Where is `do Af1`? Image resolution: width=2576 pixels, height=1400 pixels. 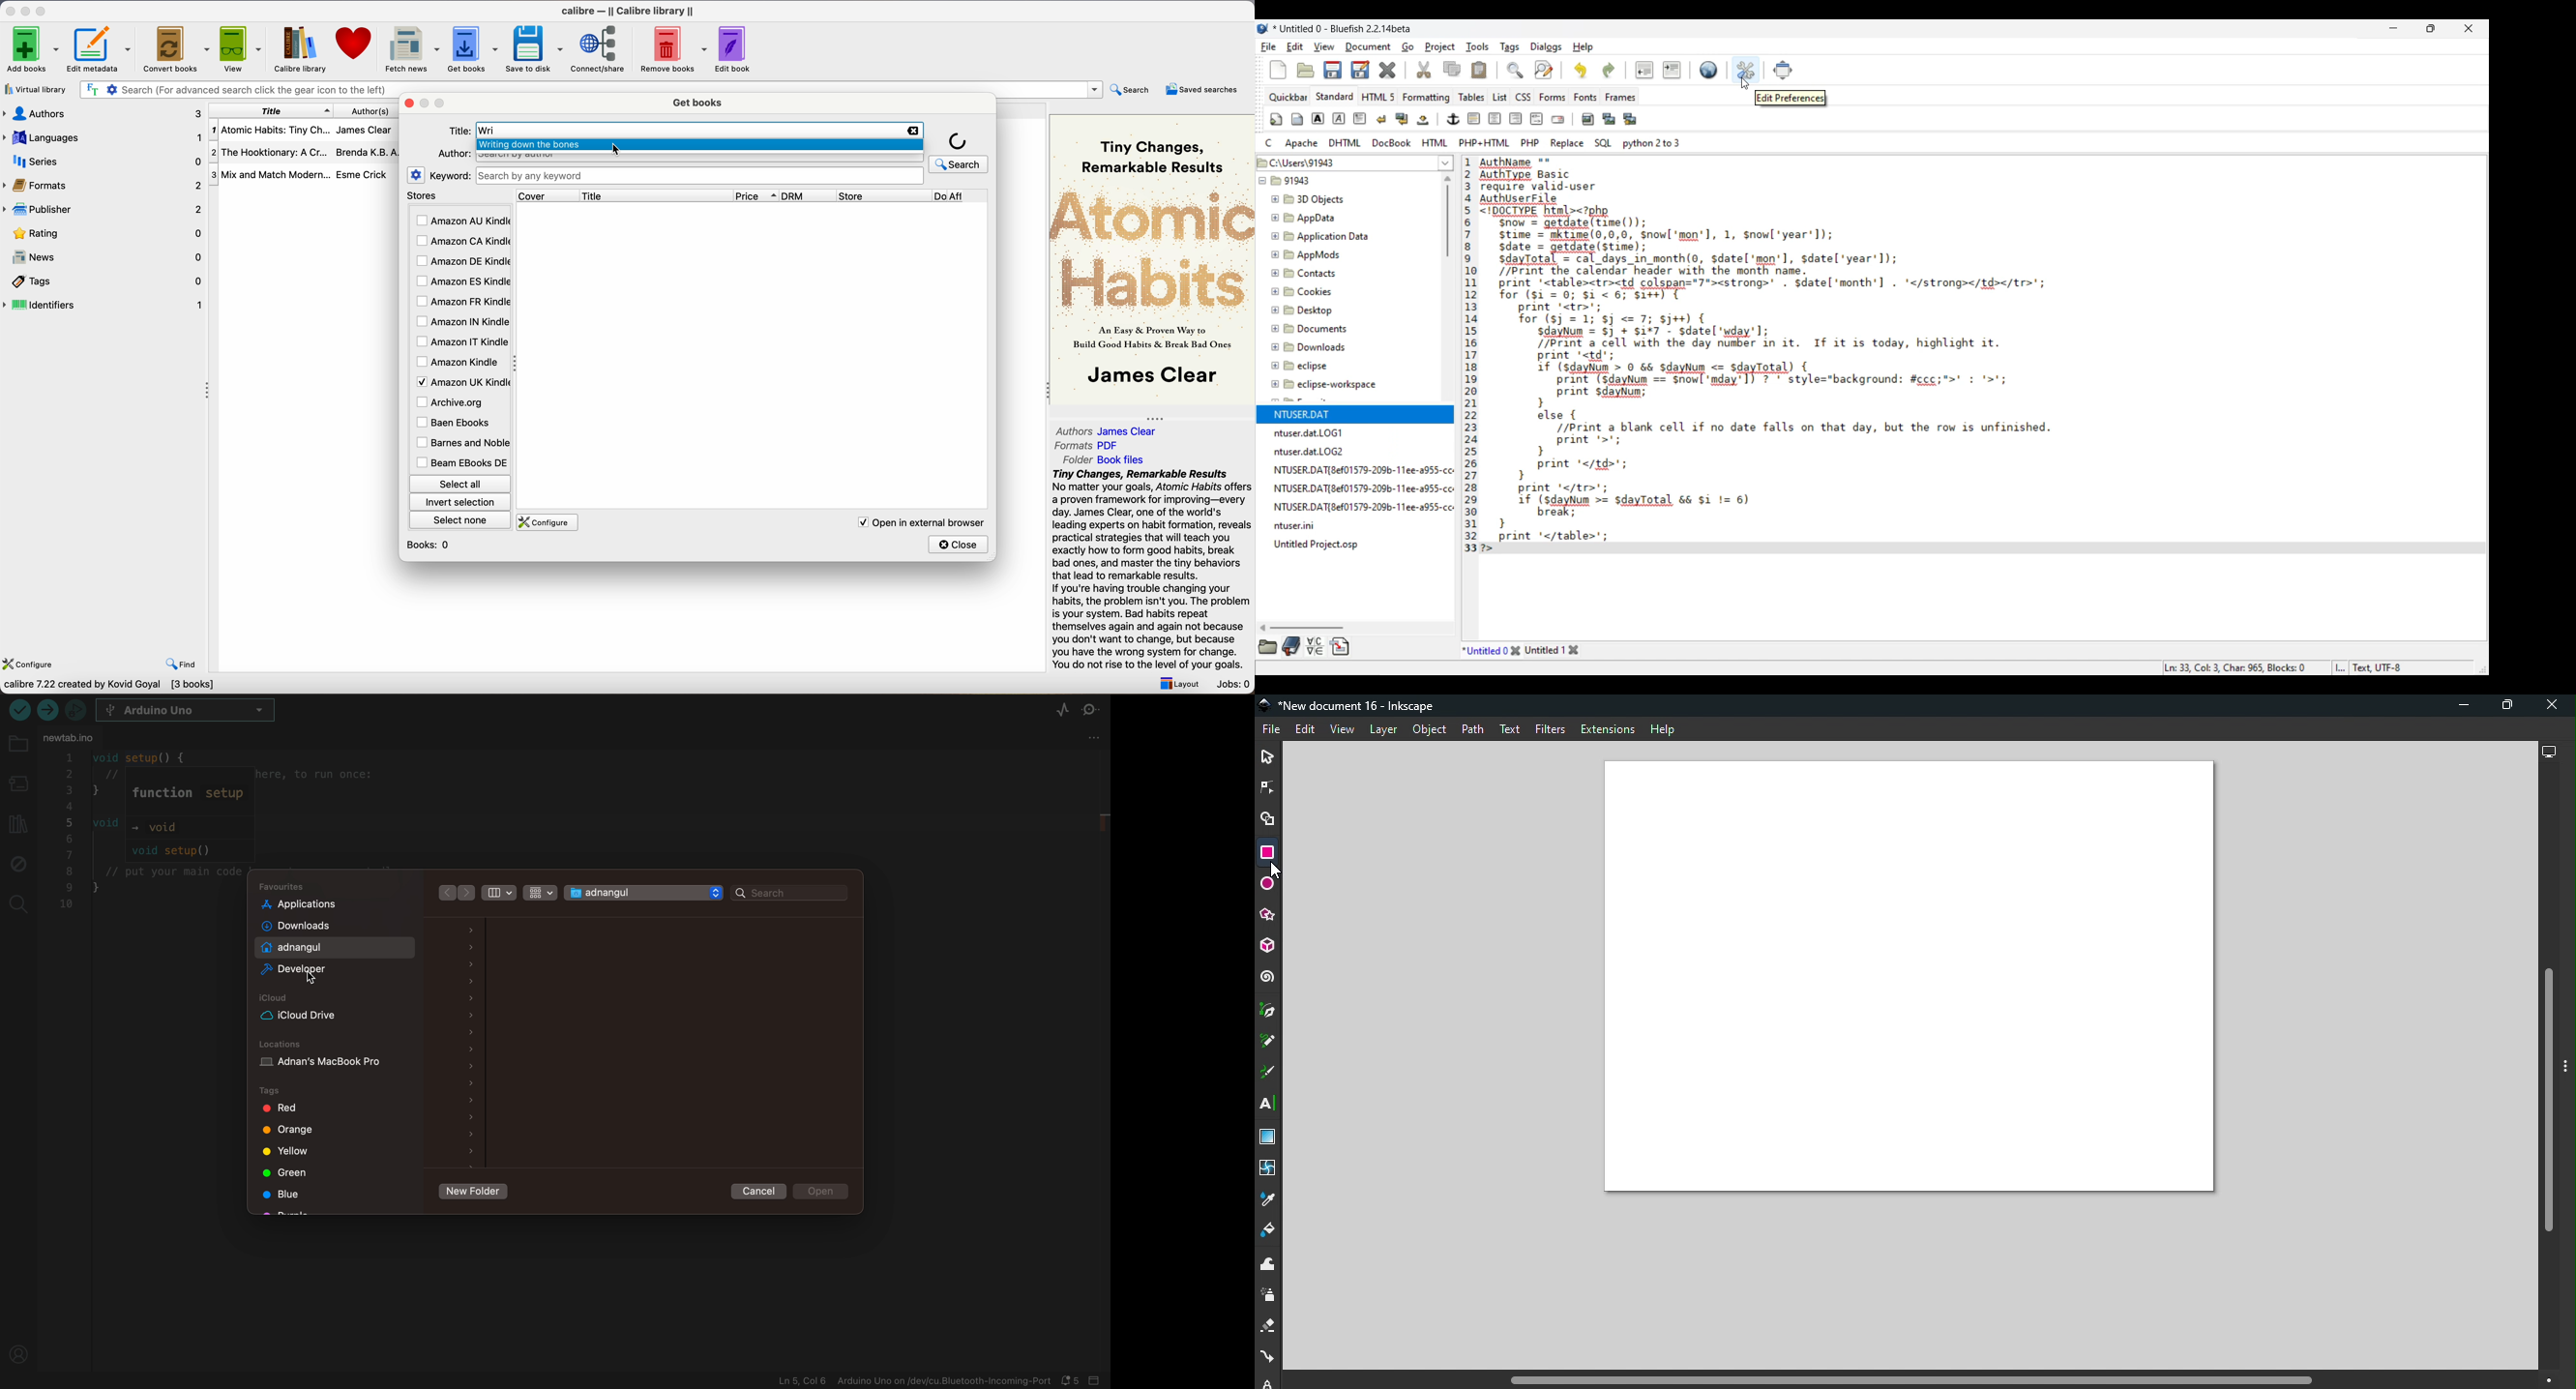 do Af1 is located at coordinates (962, 197).